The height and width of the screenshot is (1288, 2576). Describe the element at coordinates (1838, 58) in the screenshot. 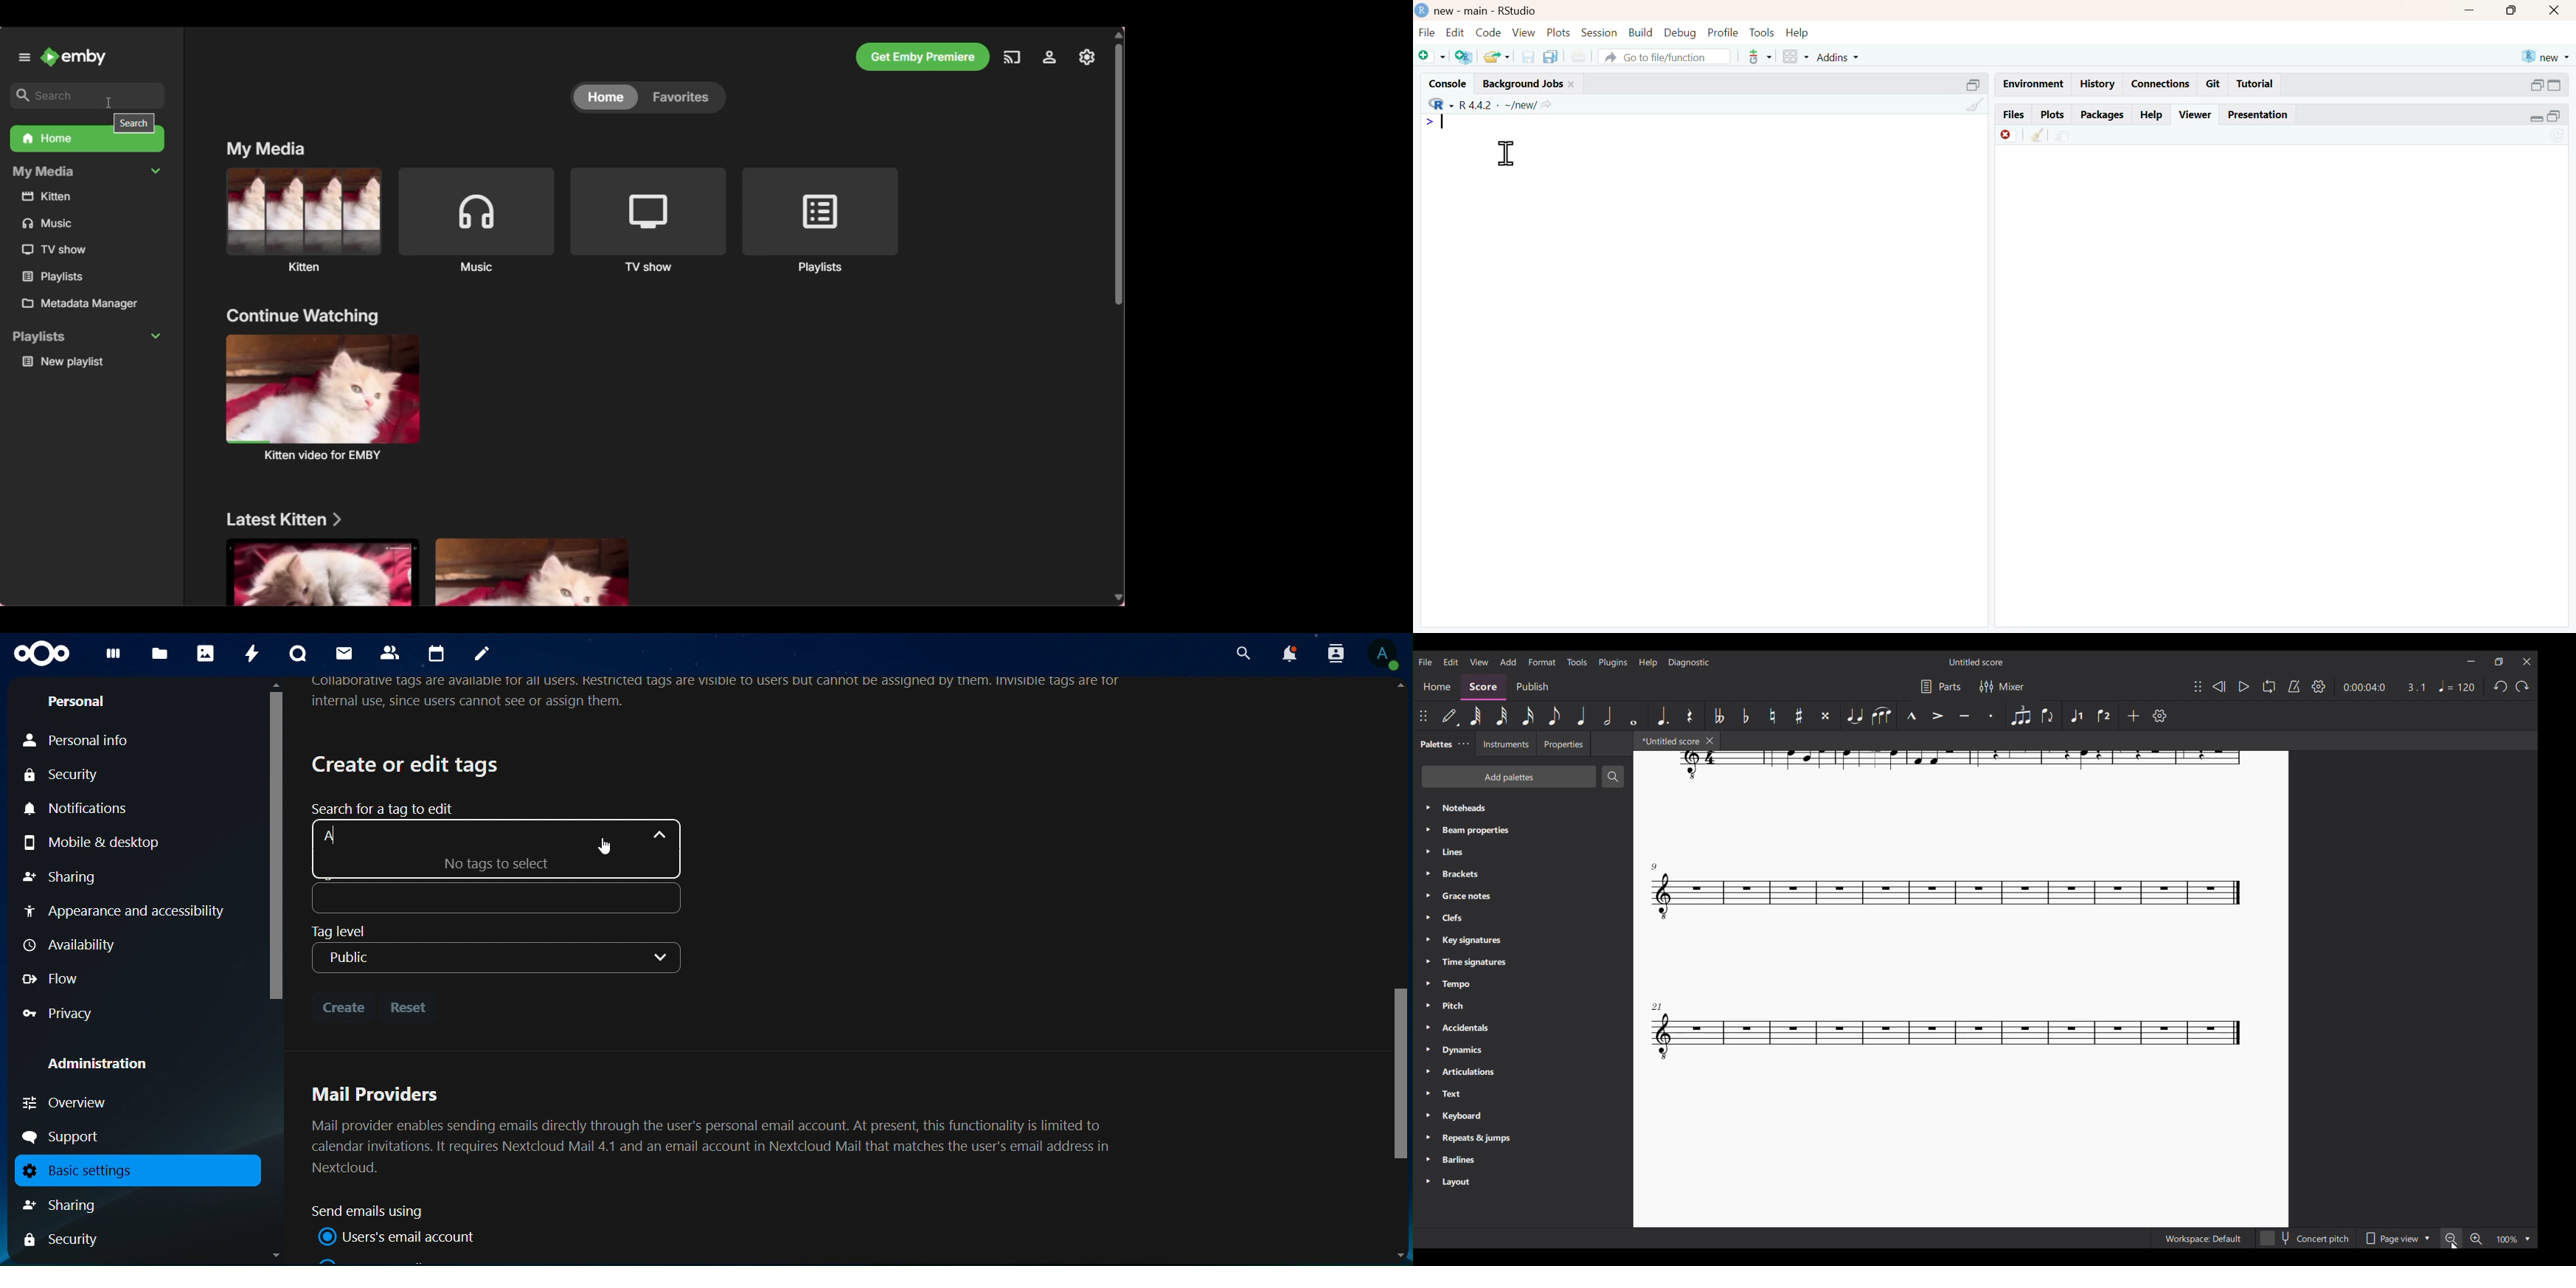

I see `addins` at that location.